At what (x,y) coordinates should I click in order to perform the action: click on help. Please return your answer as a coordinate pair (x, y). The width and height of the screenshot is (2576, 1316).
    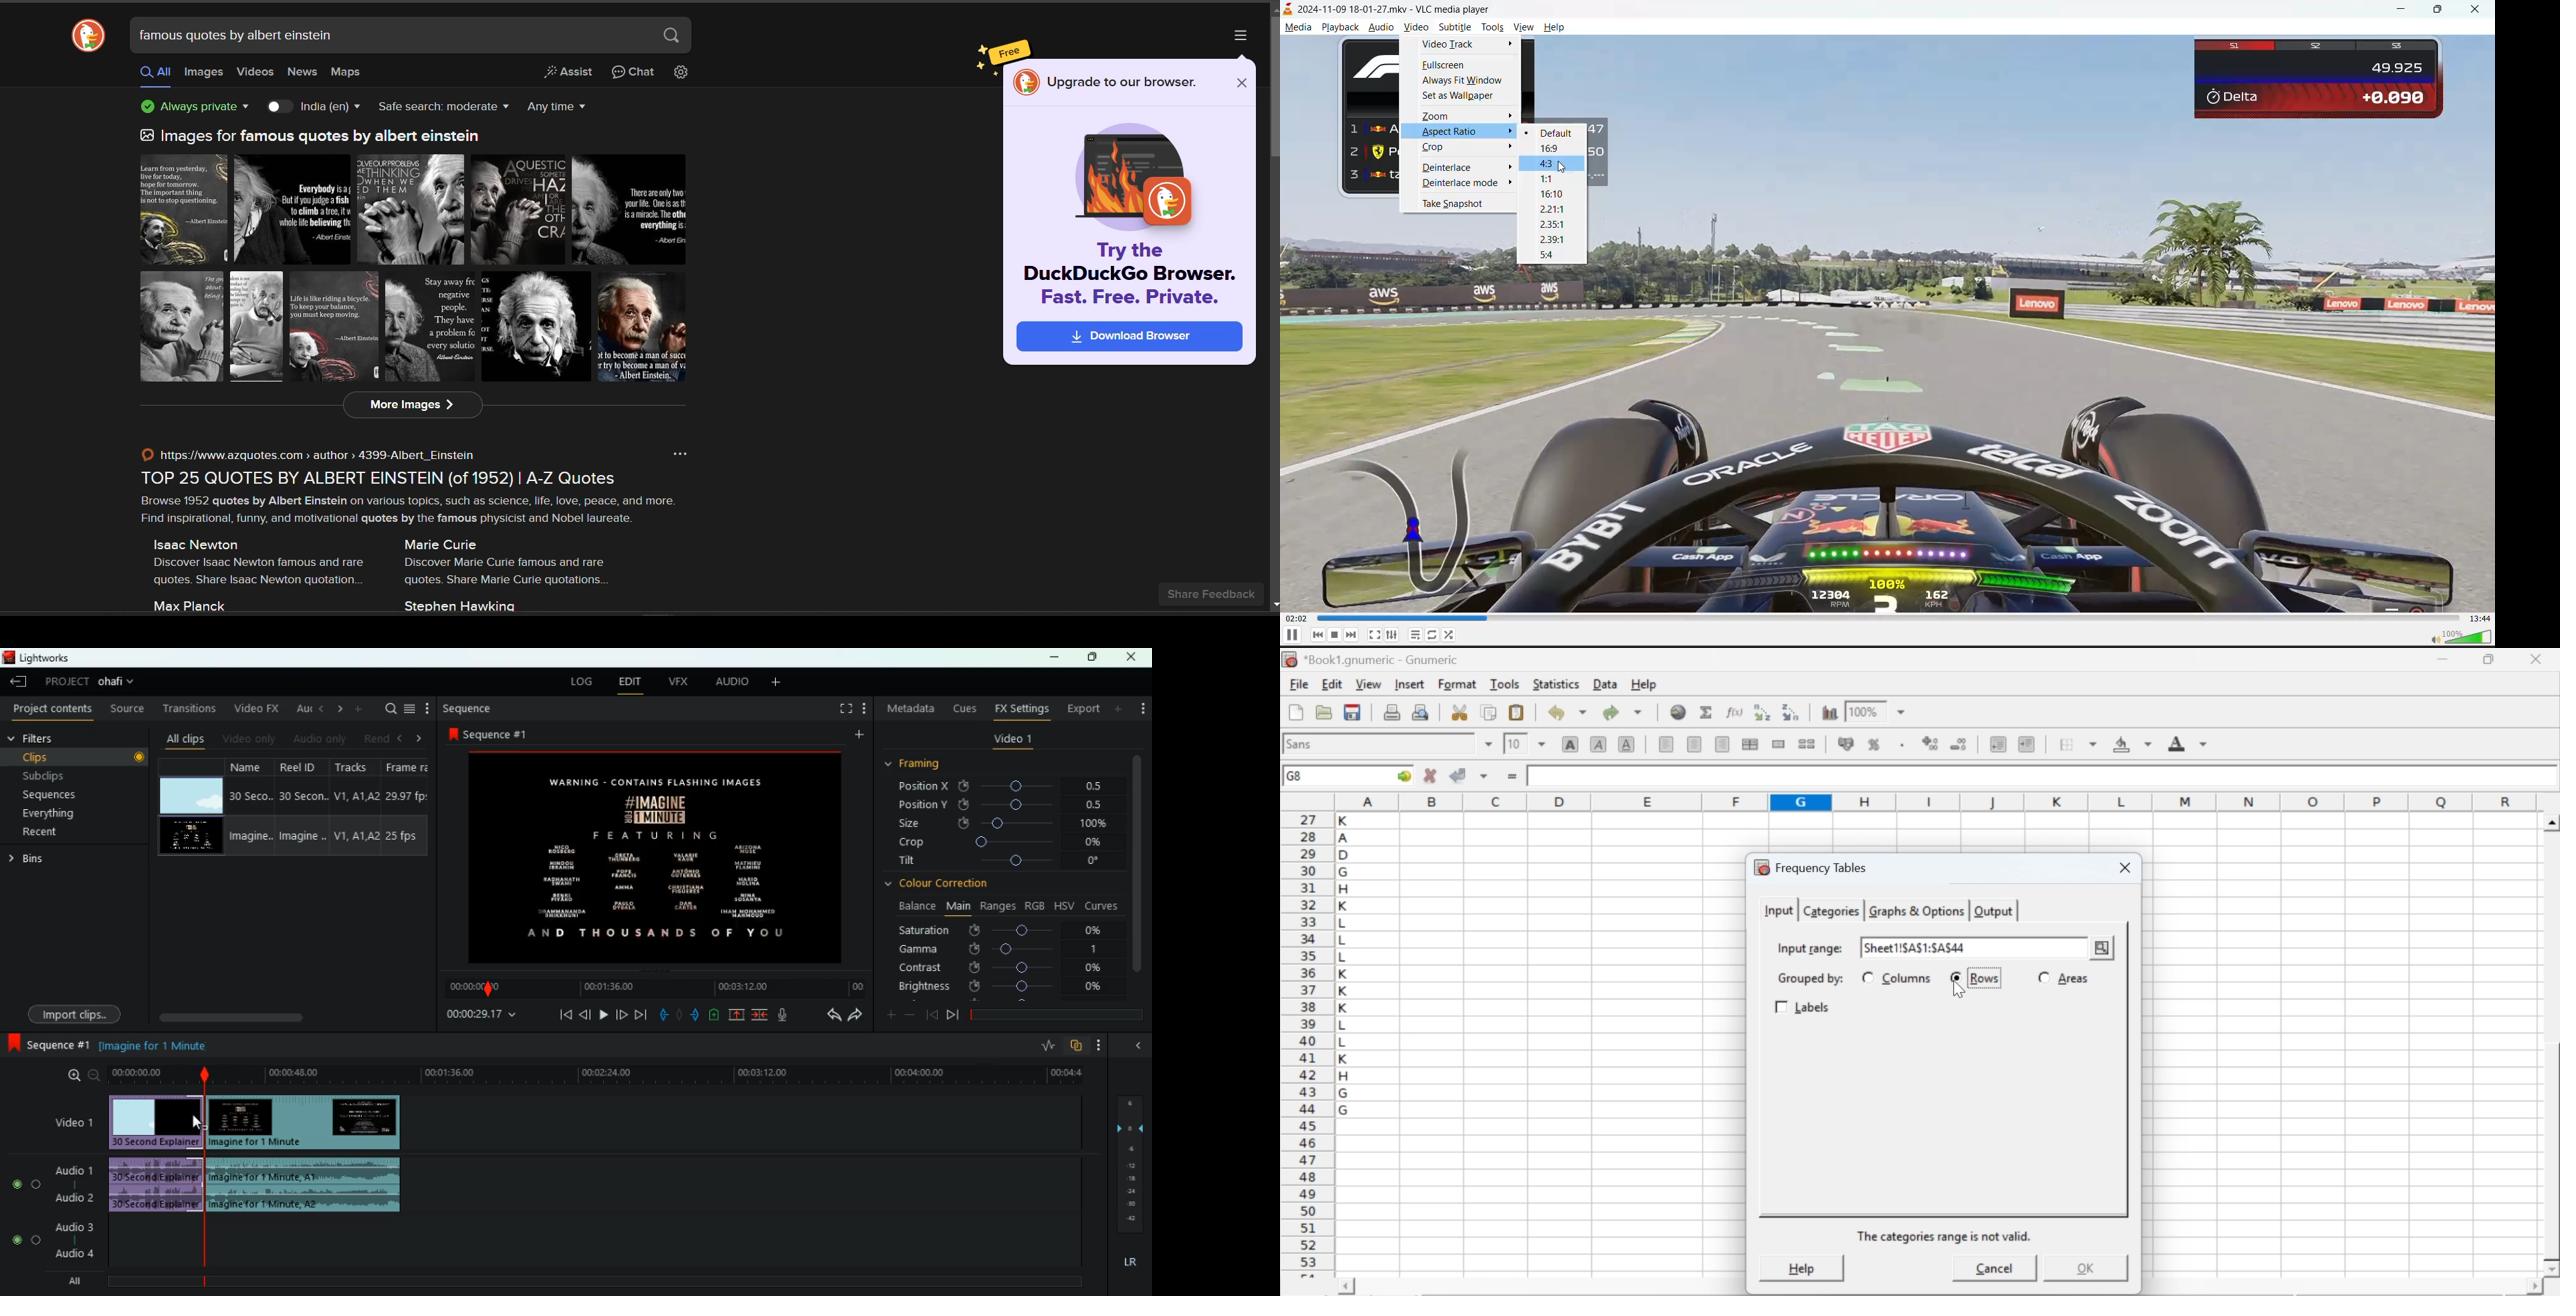
    Looking at the image, I should click on (1800, 1267).